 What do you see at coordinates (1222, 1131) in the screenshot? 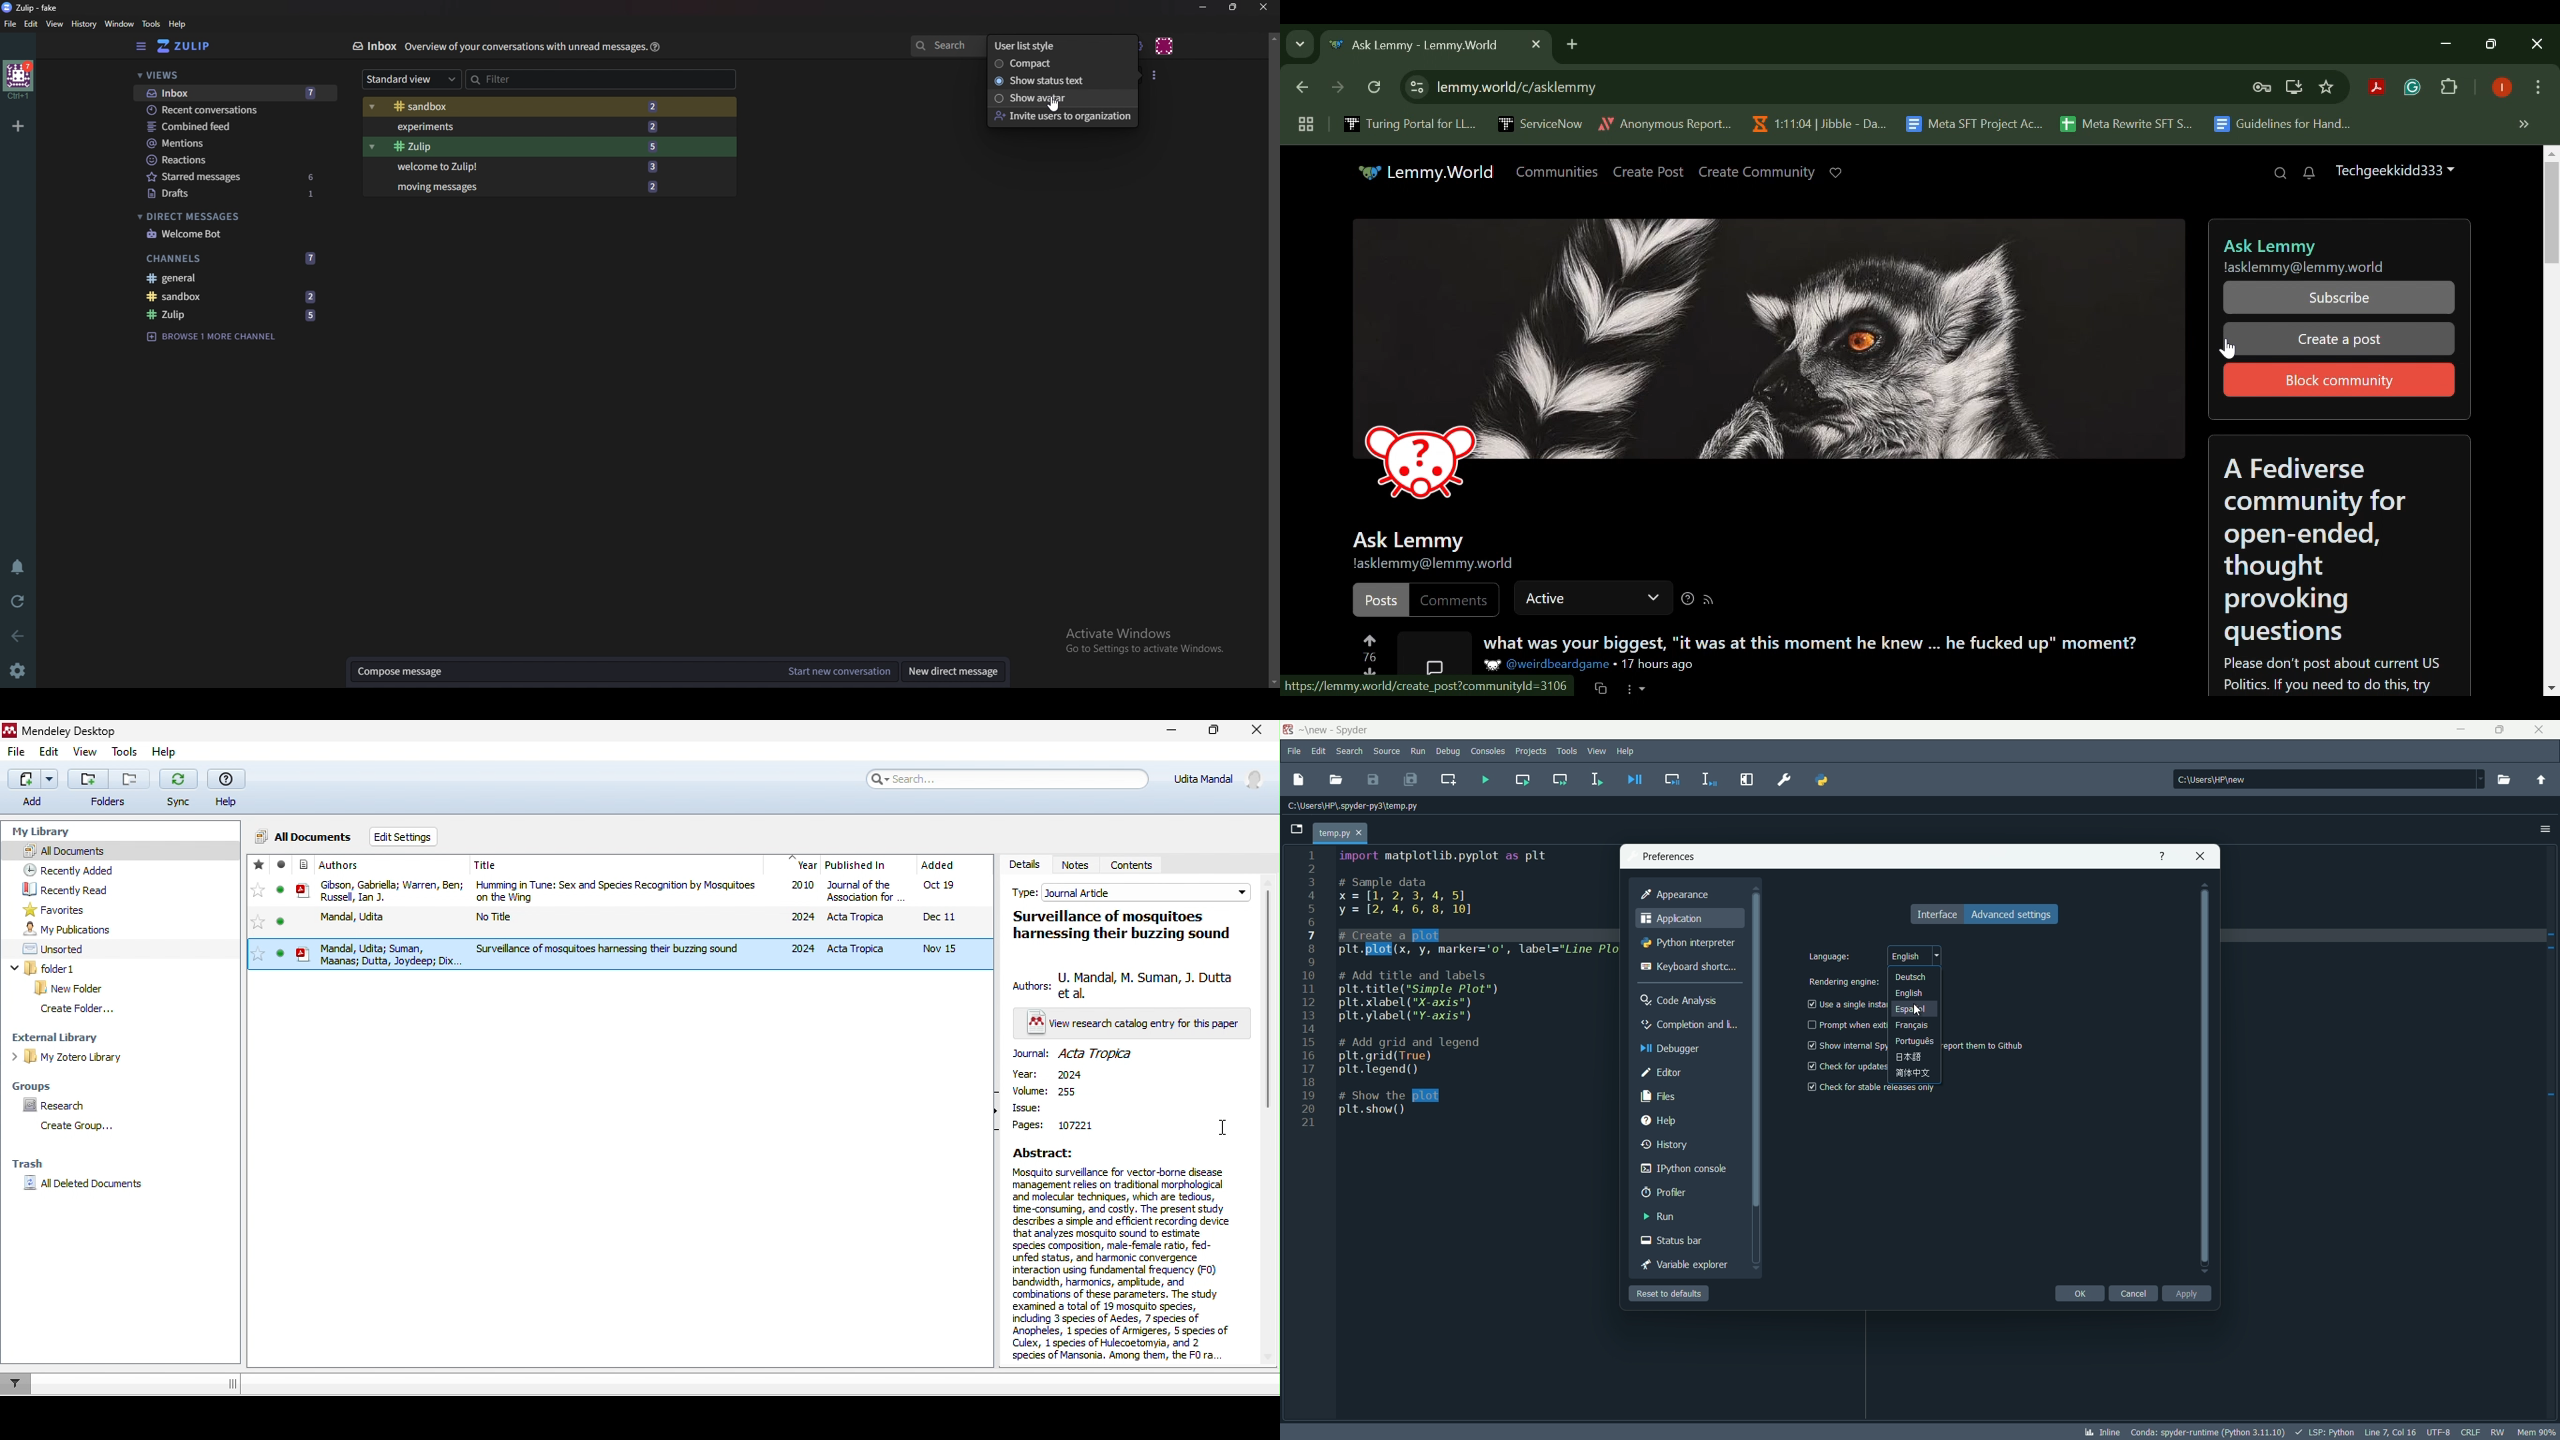
I see `cursor movement` at bounding box center [1222, 1131].